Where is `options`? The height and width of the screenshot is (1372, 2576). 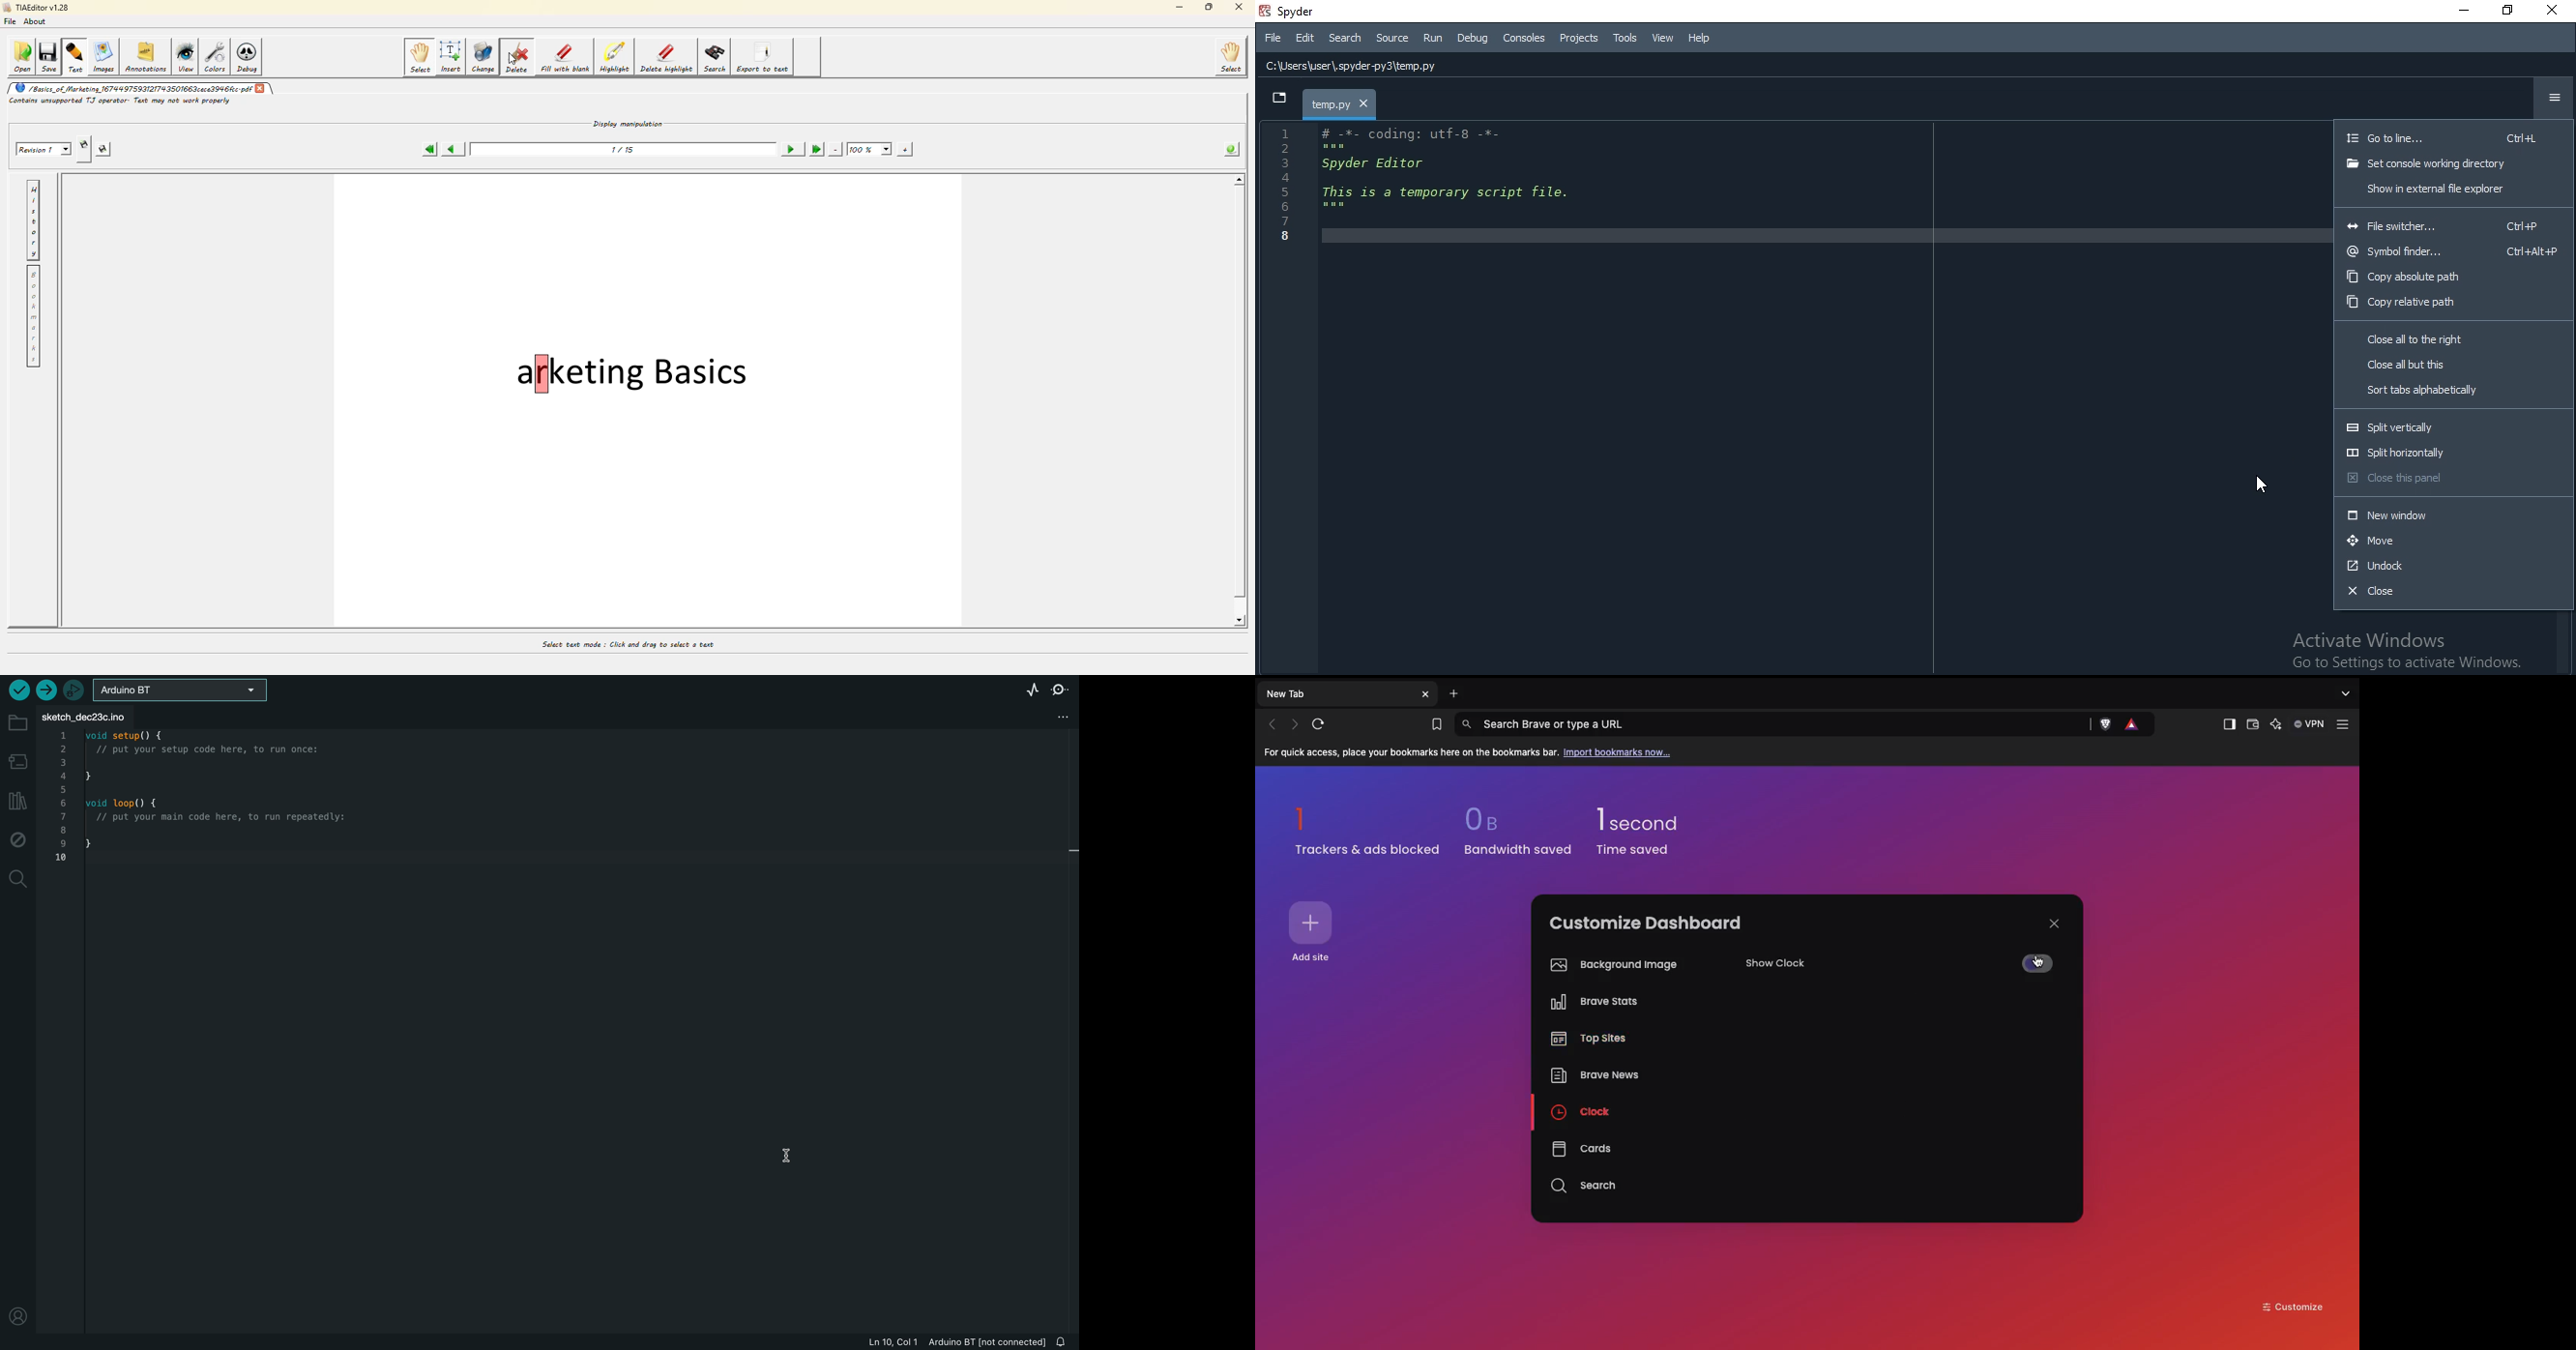 options is located at coordinates (2551, 102).